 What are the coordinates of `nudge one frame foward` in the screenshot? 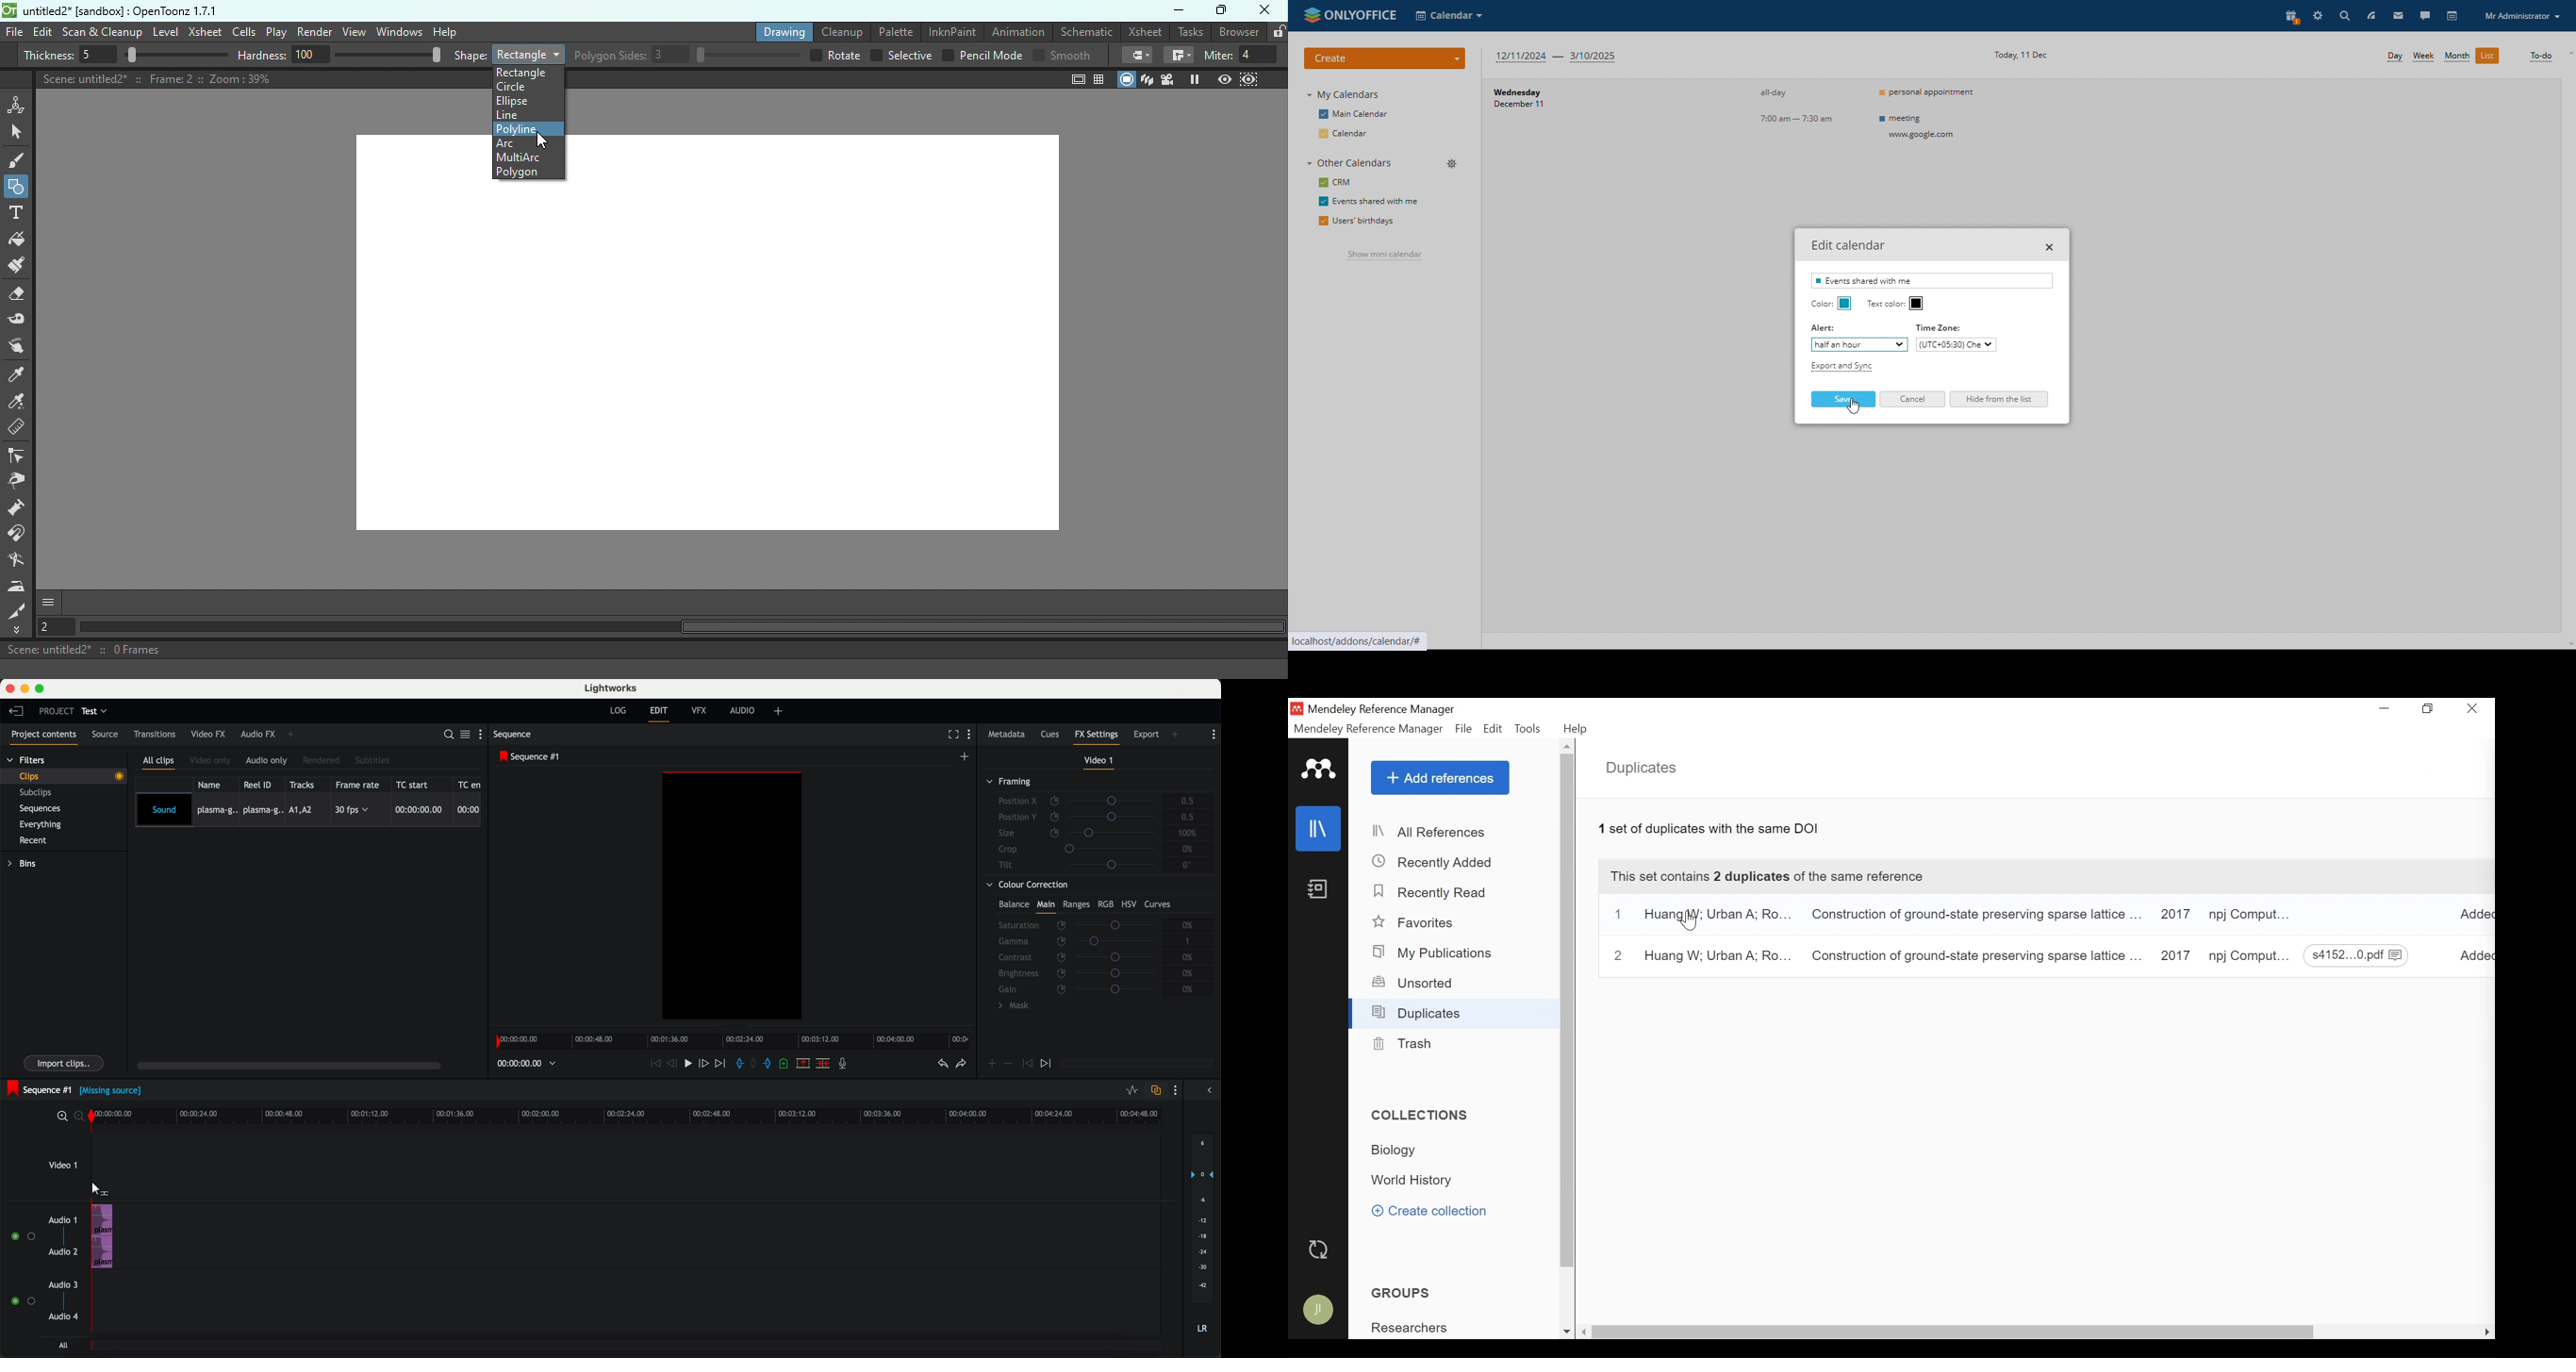 It's located at (705, 1063).